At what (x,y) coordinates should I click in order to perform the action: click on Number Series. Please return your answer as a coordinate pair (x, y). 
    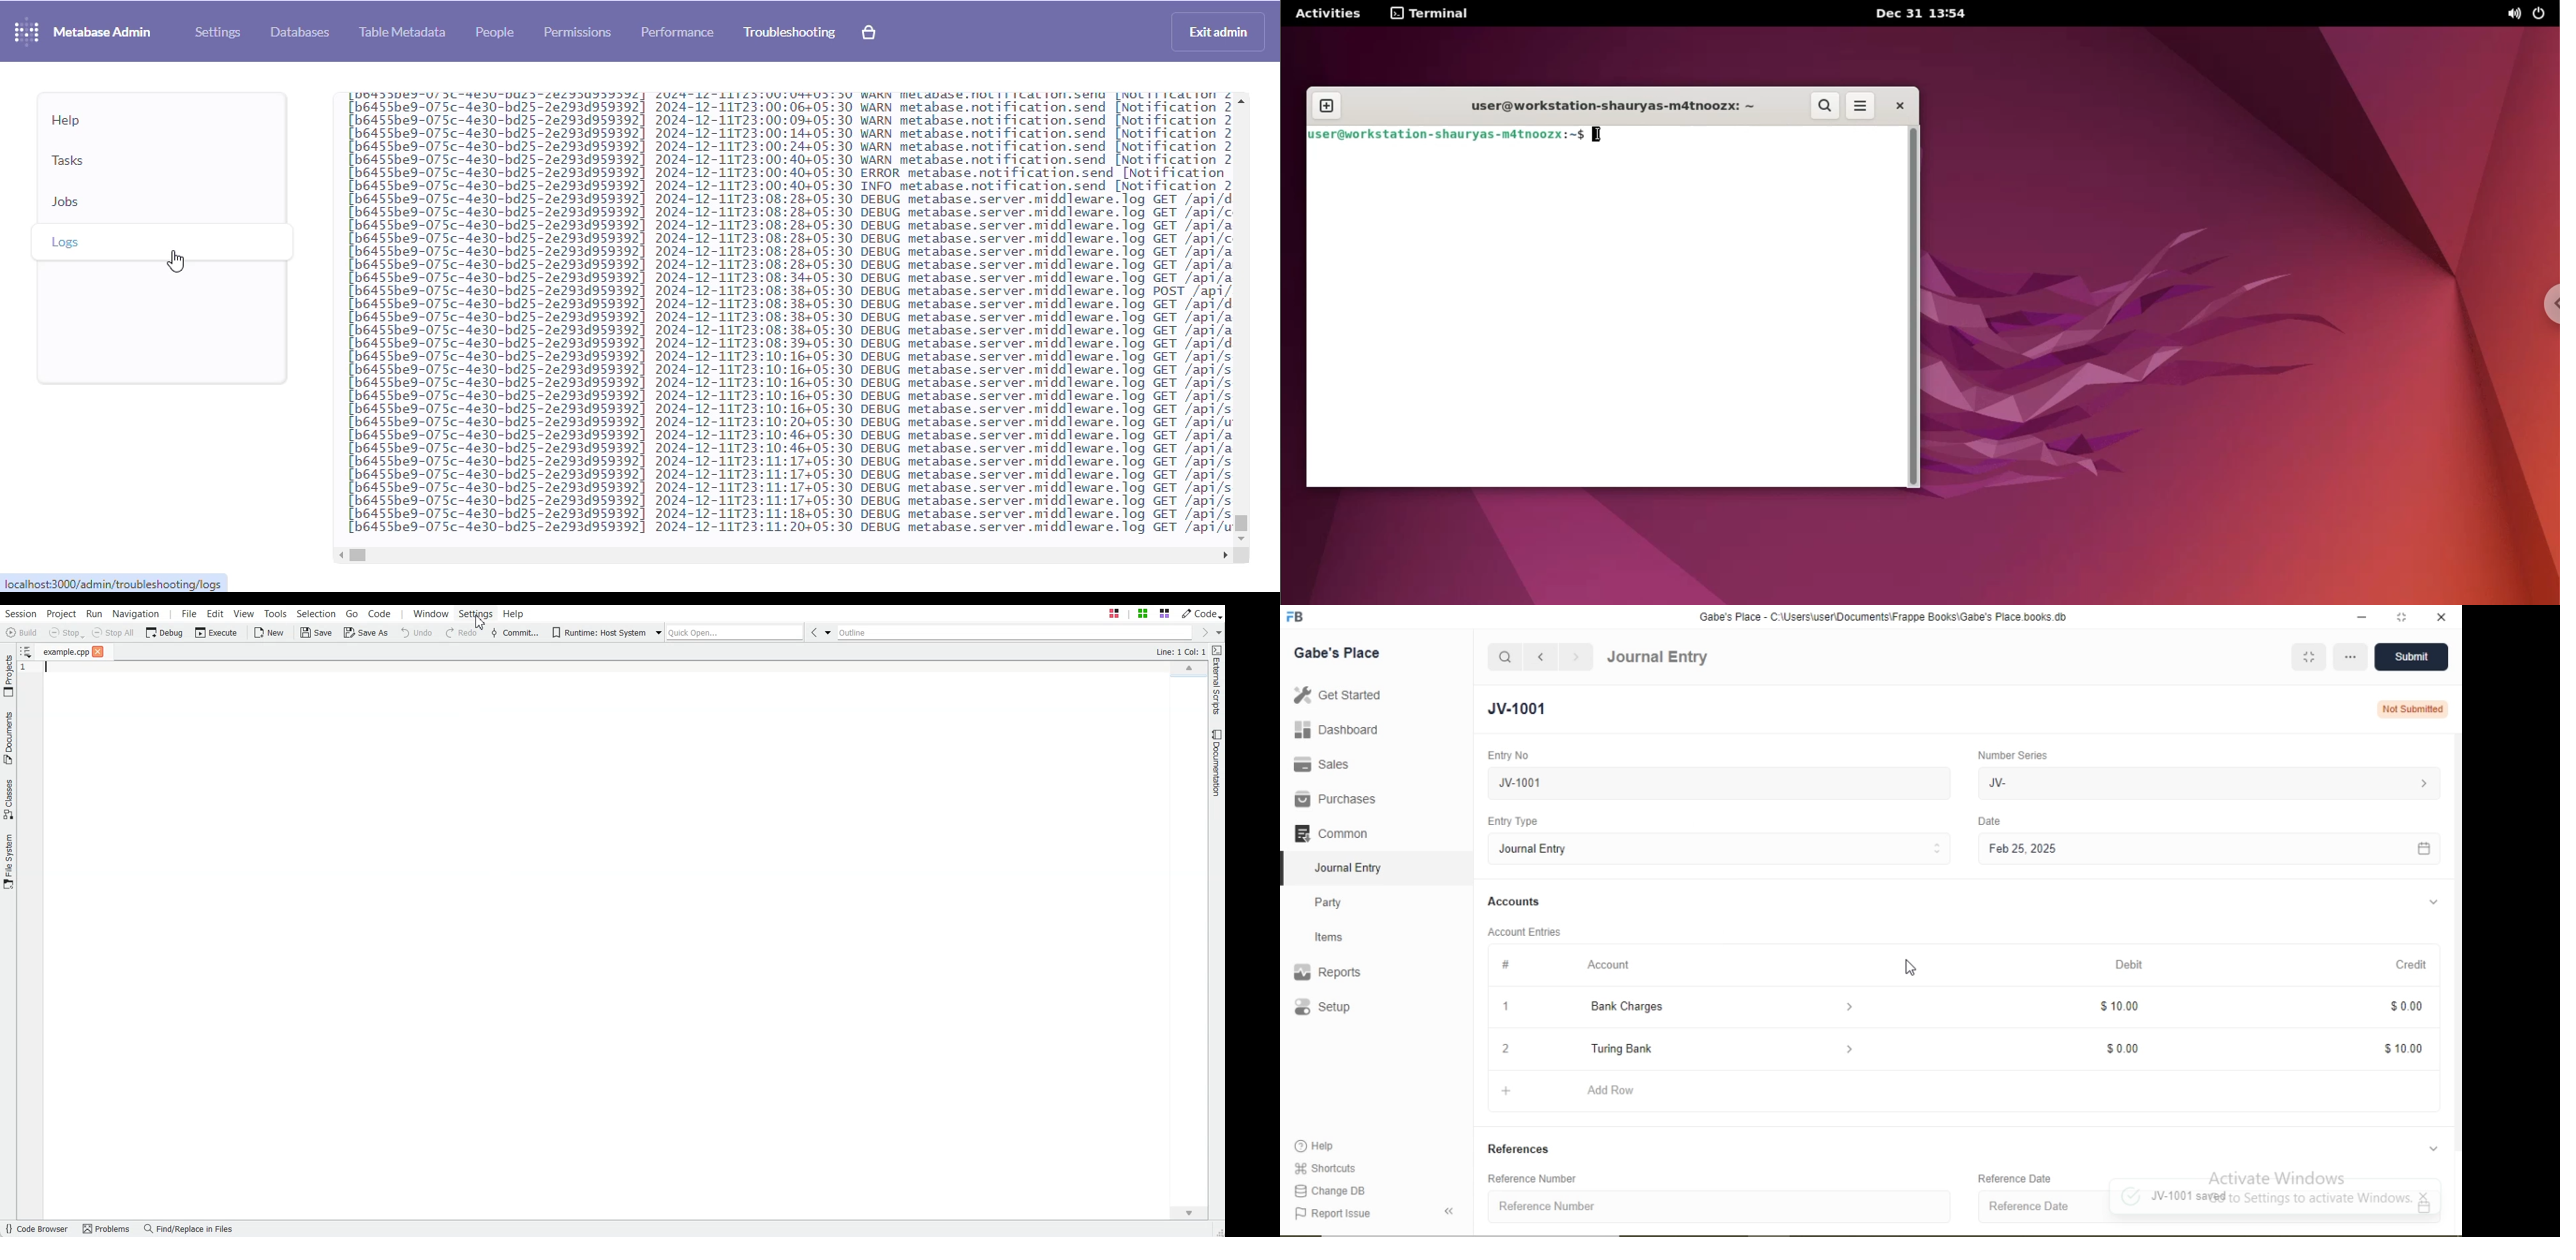
    Looking at the image, I should click on (2012, 755).